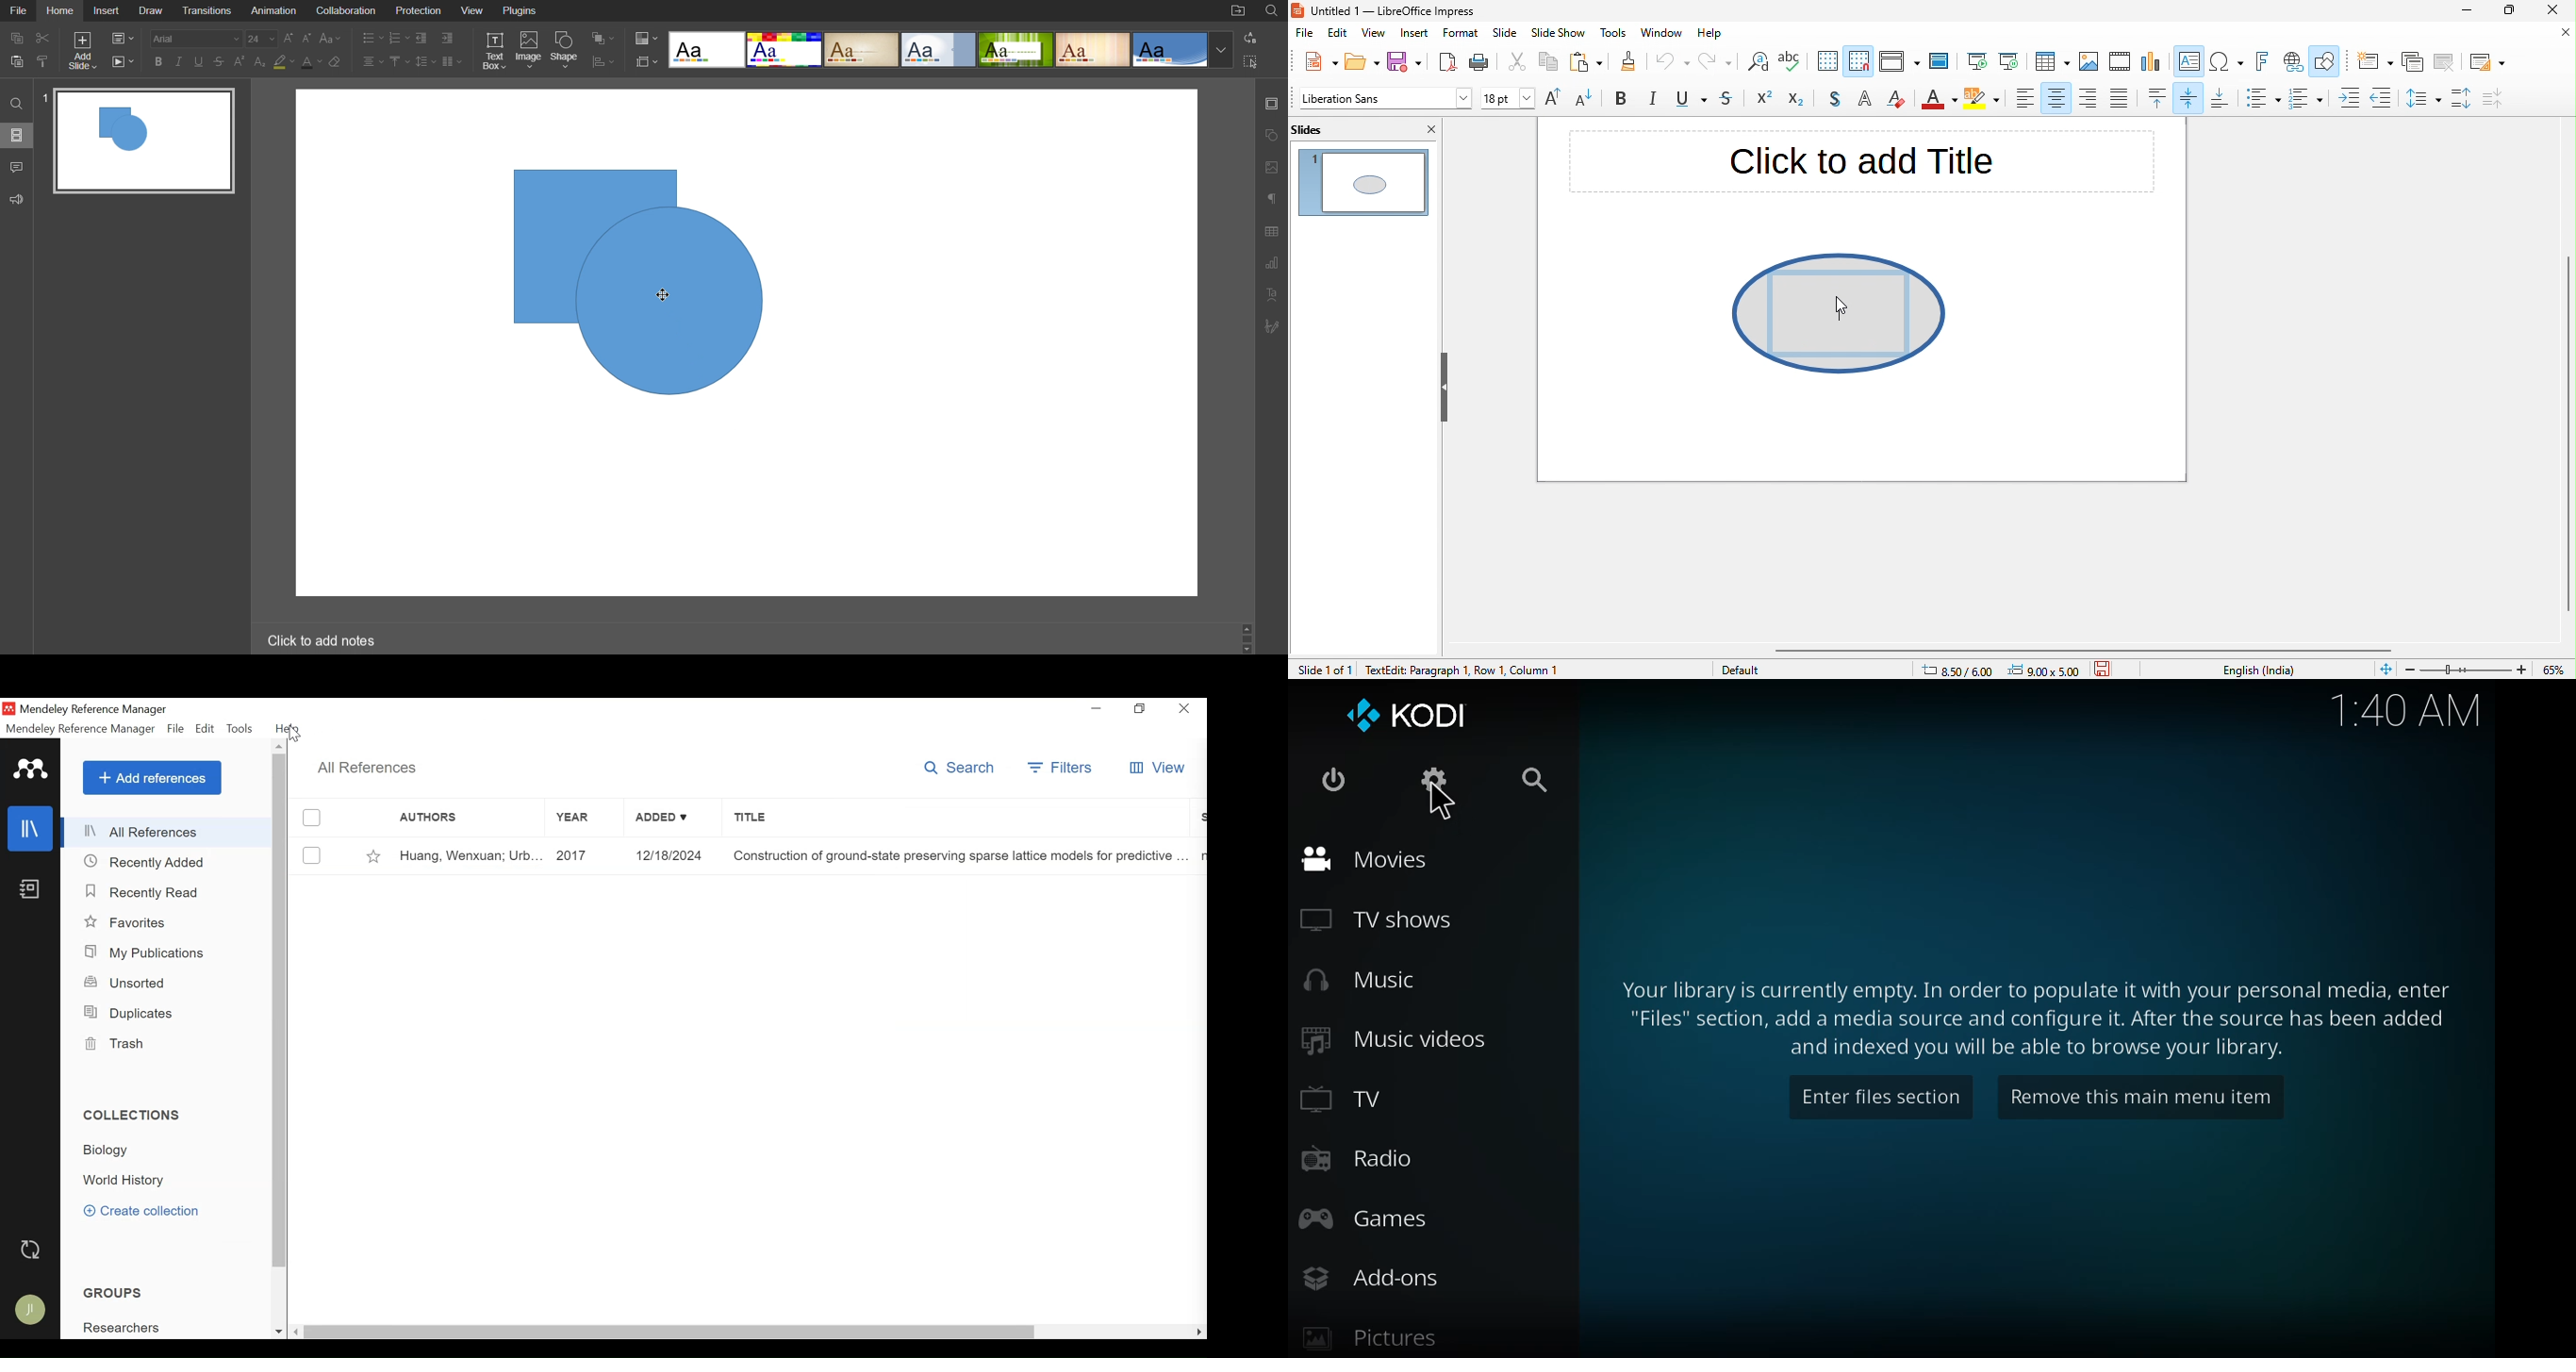 This screenshot has width=2576, height=1372. I want to click on Year, so click(586, 856).